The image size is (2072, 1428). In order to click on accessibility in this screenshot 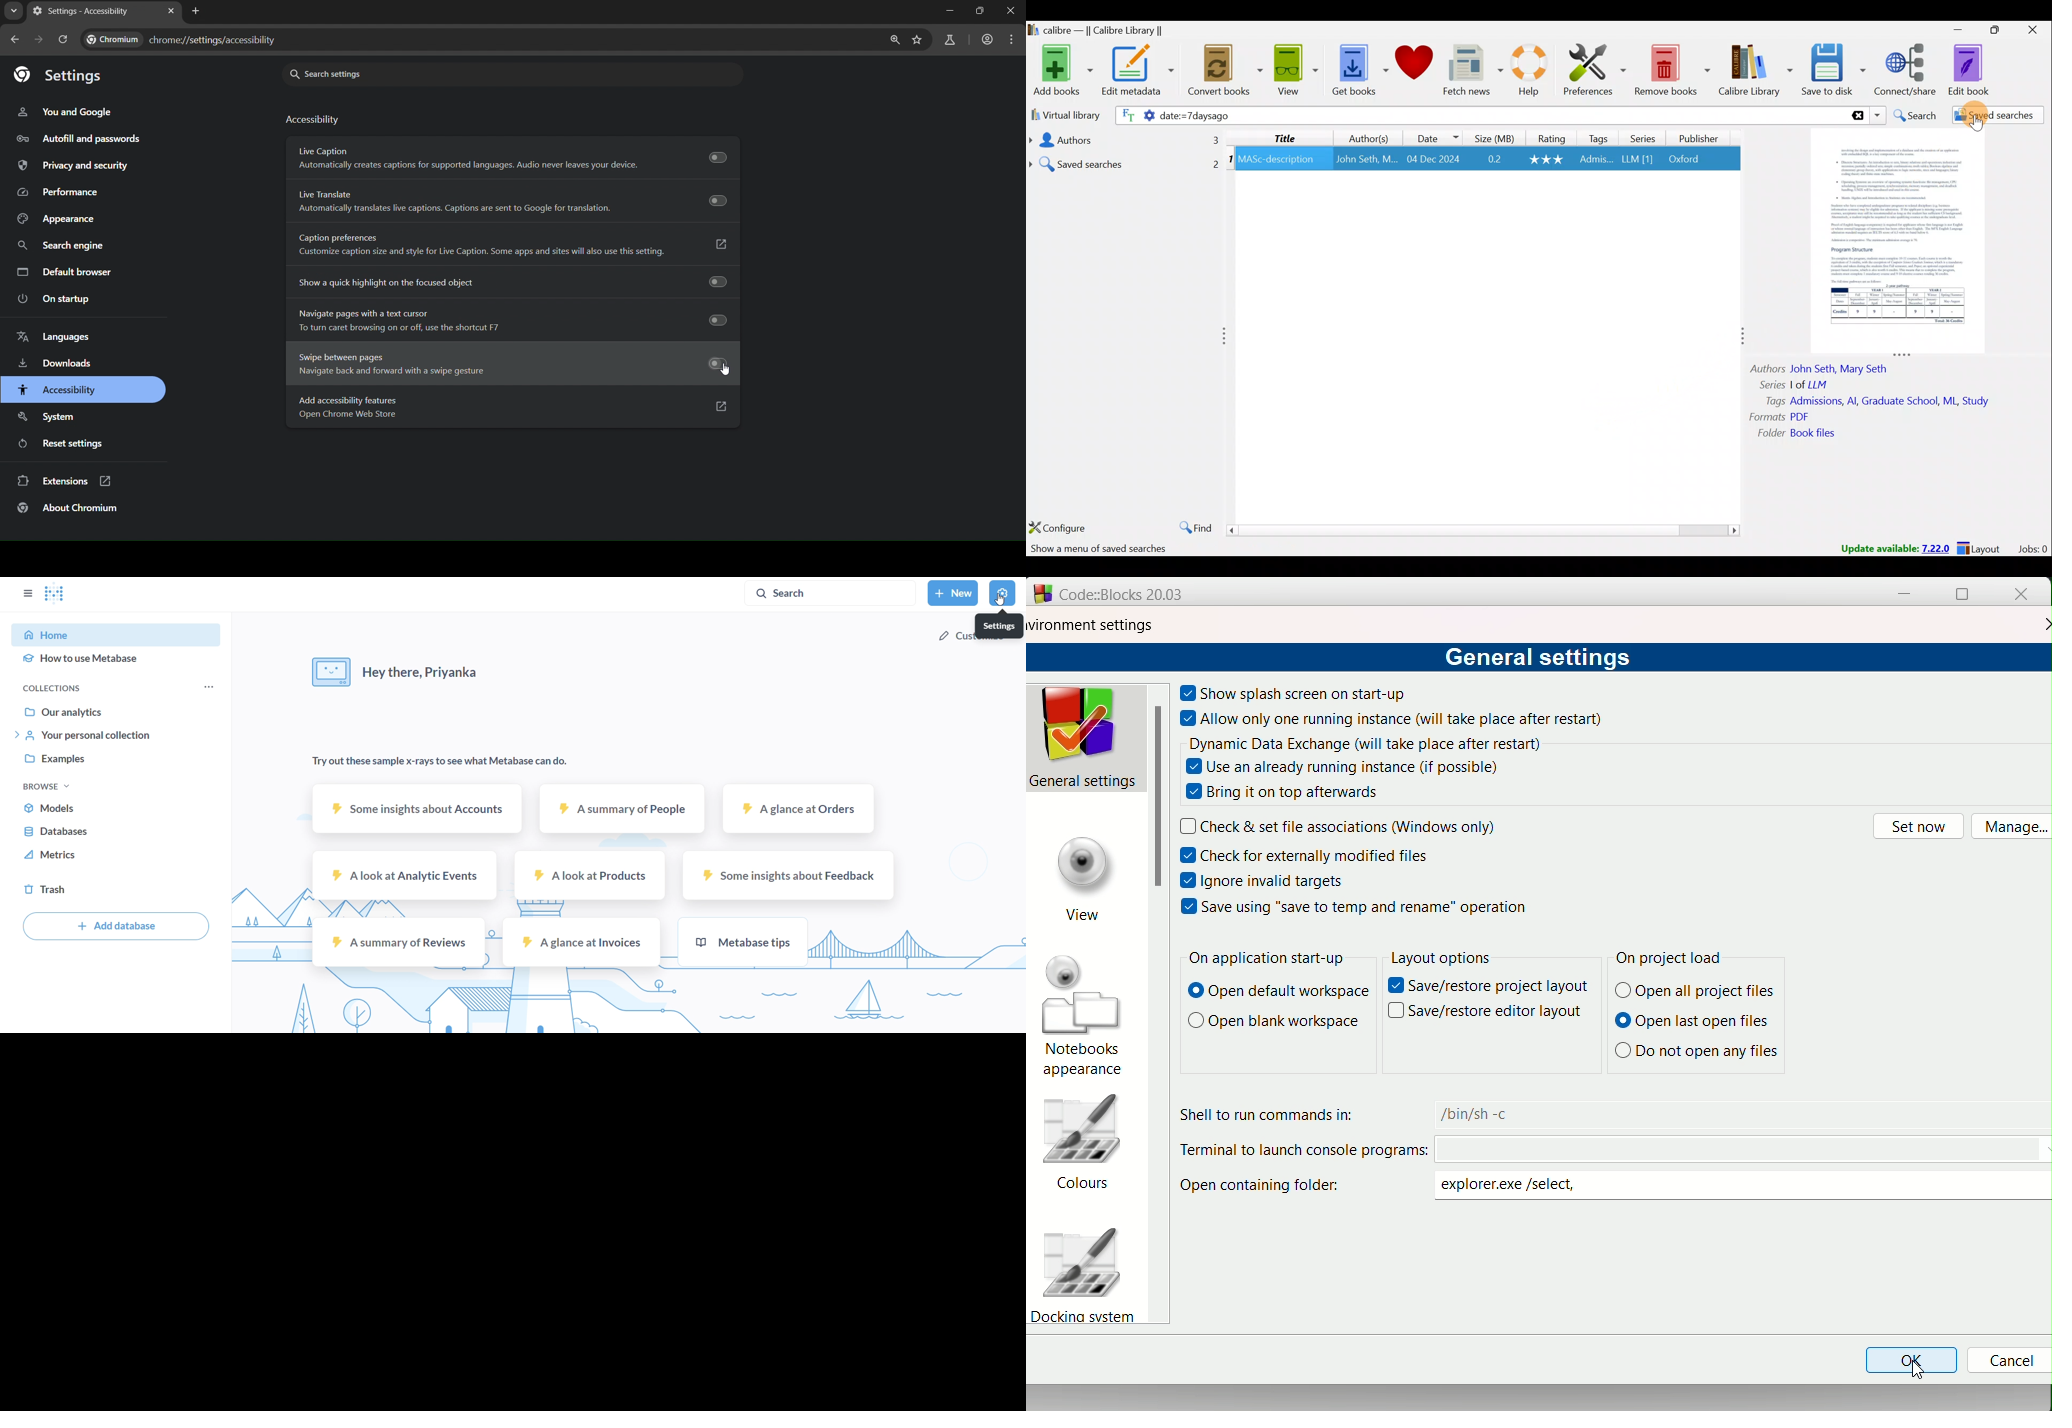, I will do `click(315, 121)`.